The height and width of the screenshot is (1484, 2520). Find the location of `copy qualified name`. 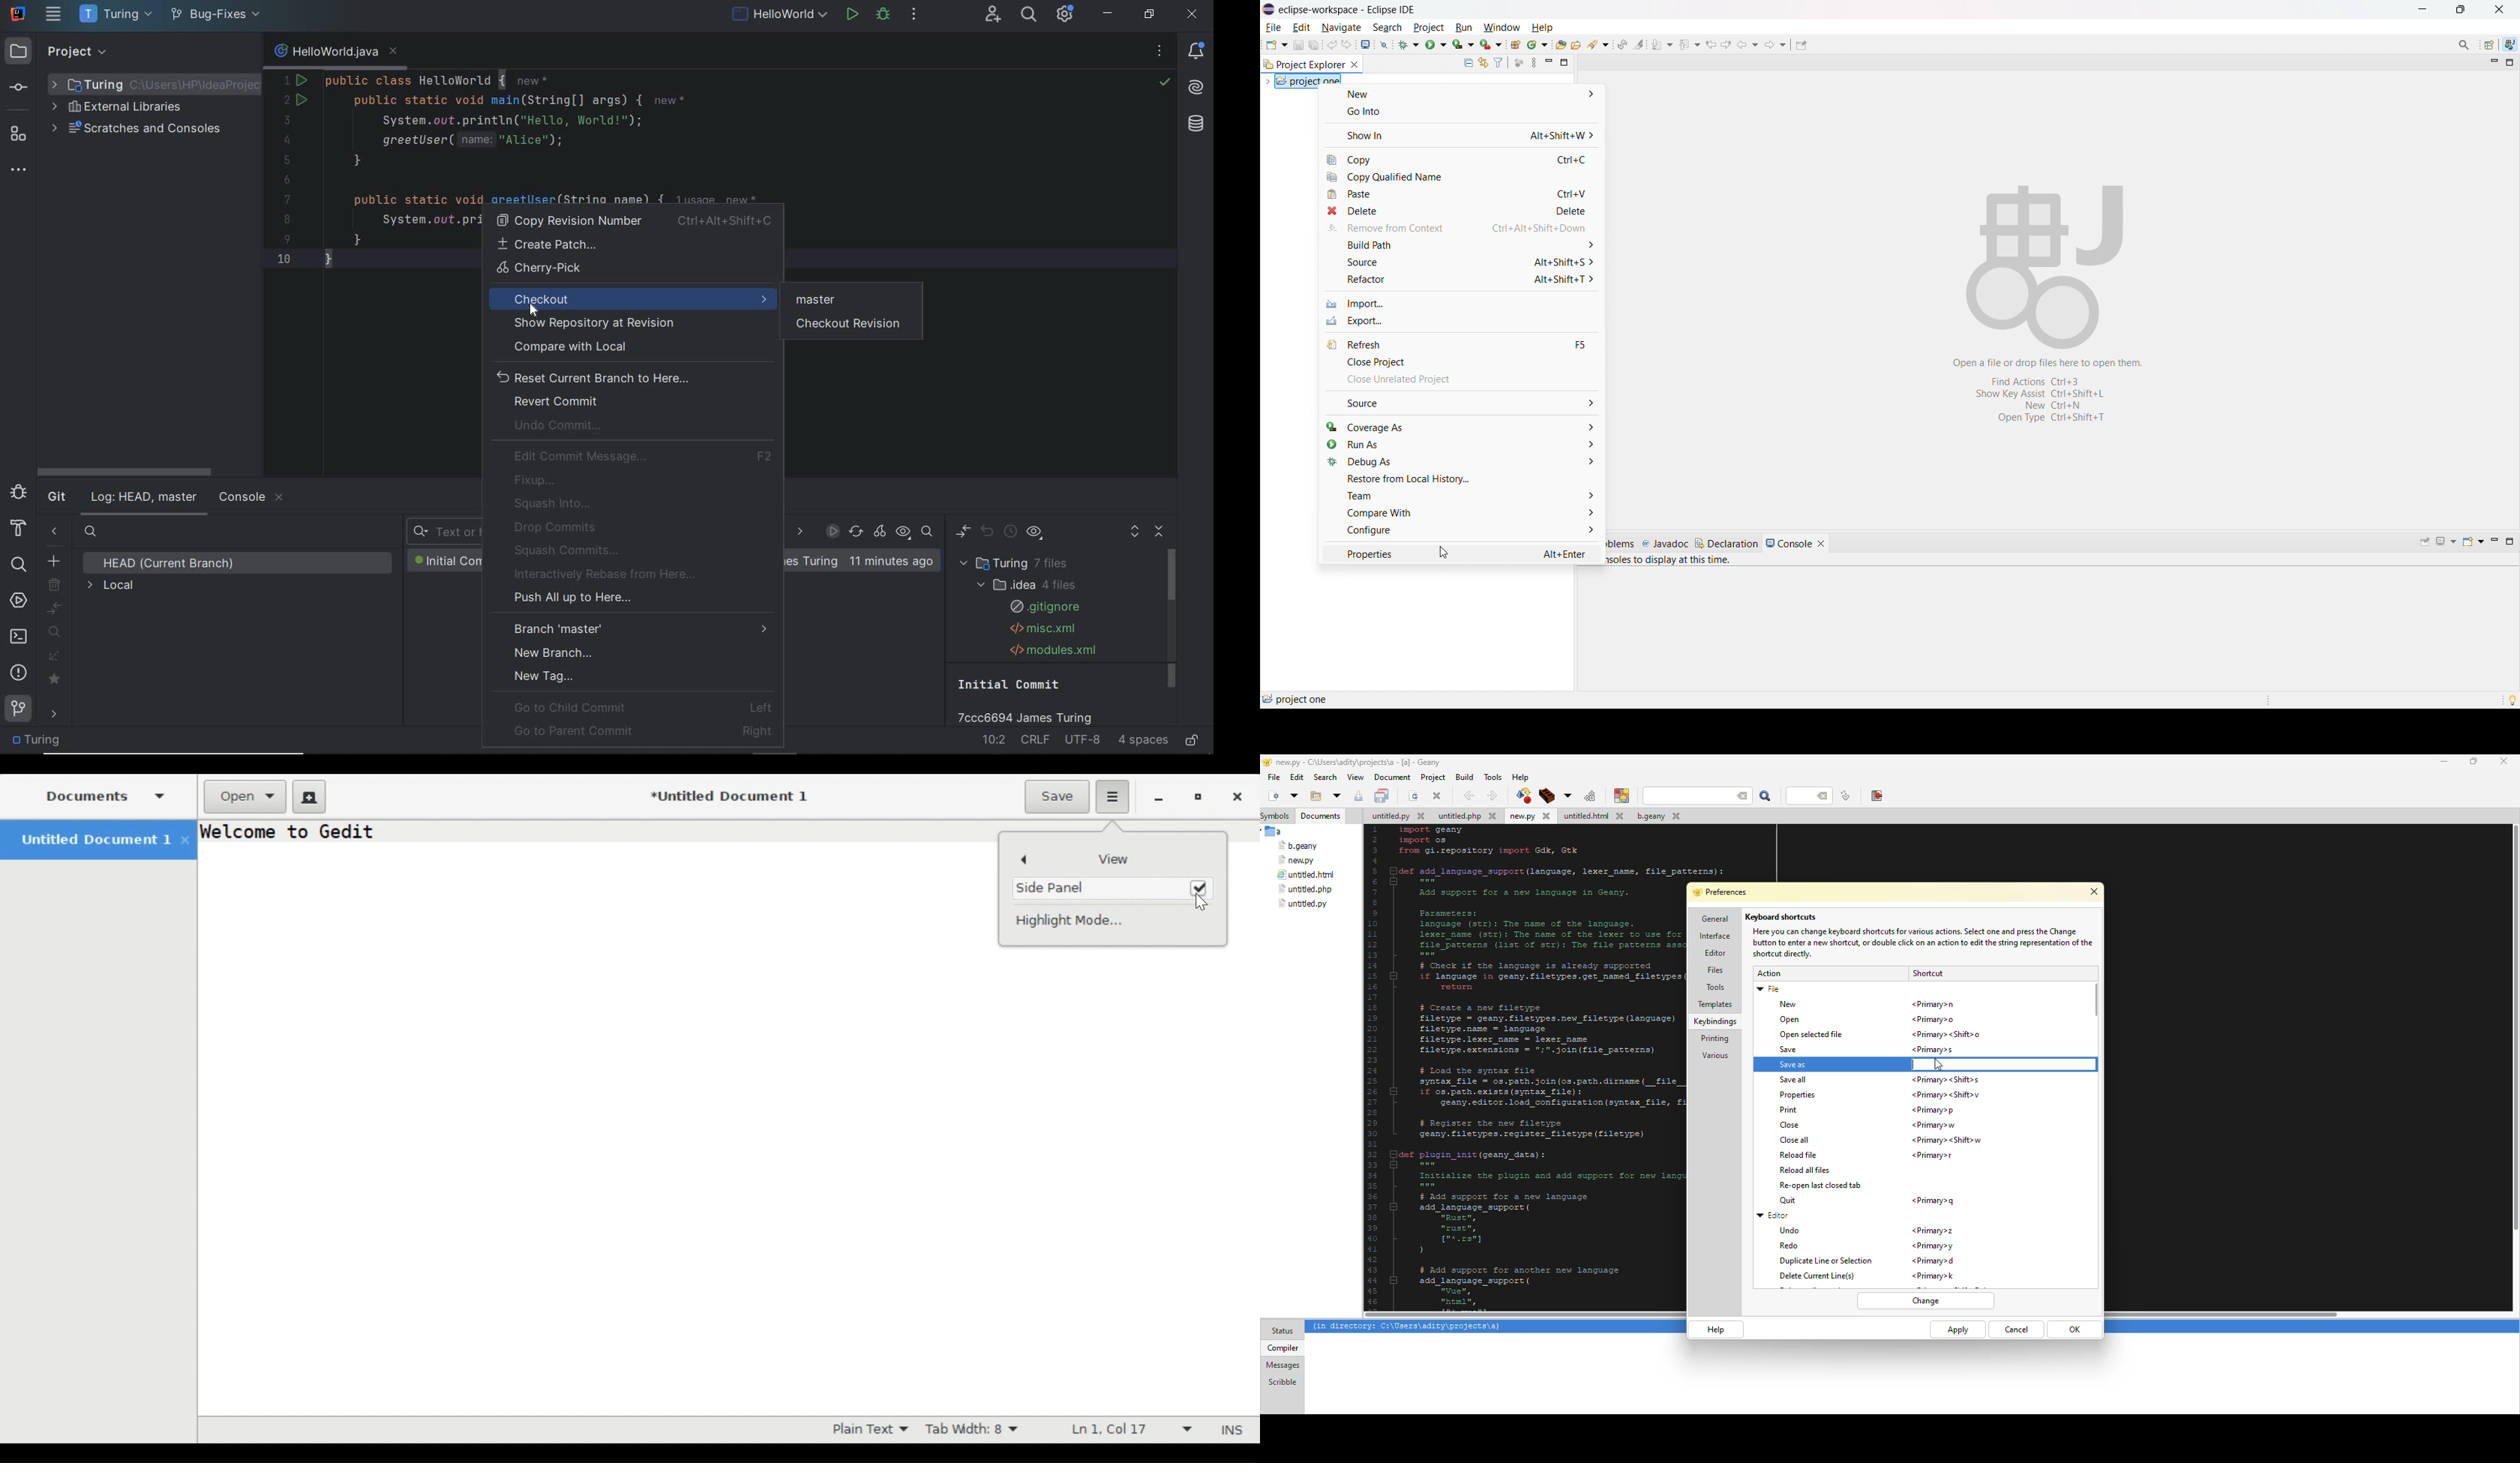

copy qualified name is located at coordinates (1462, 178).